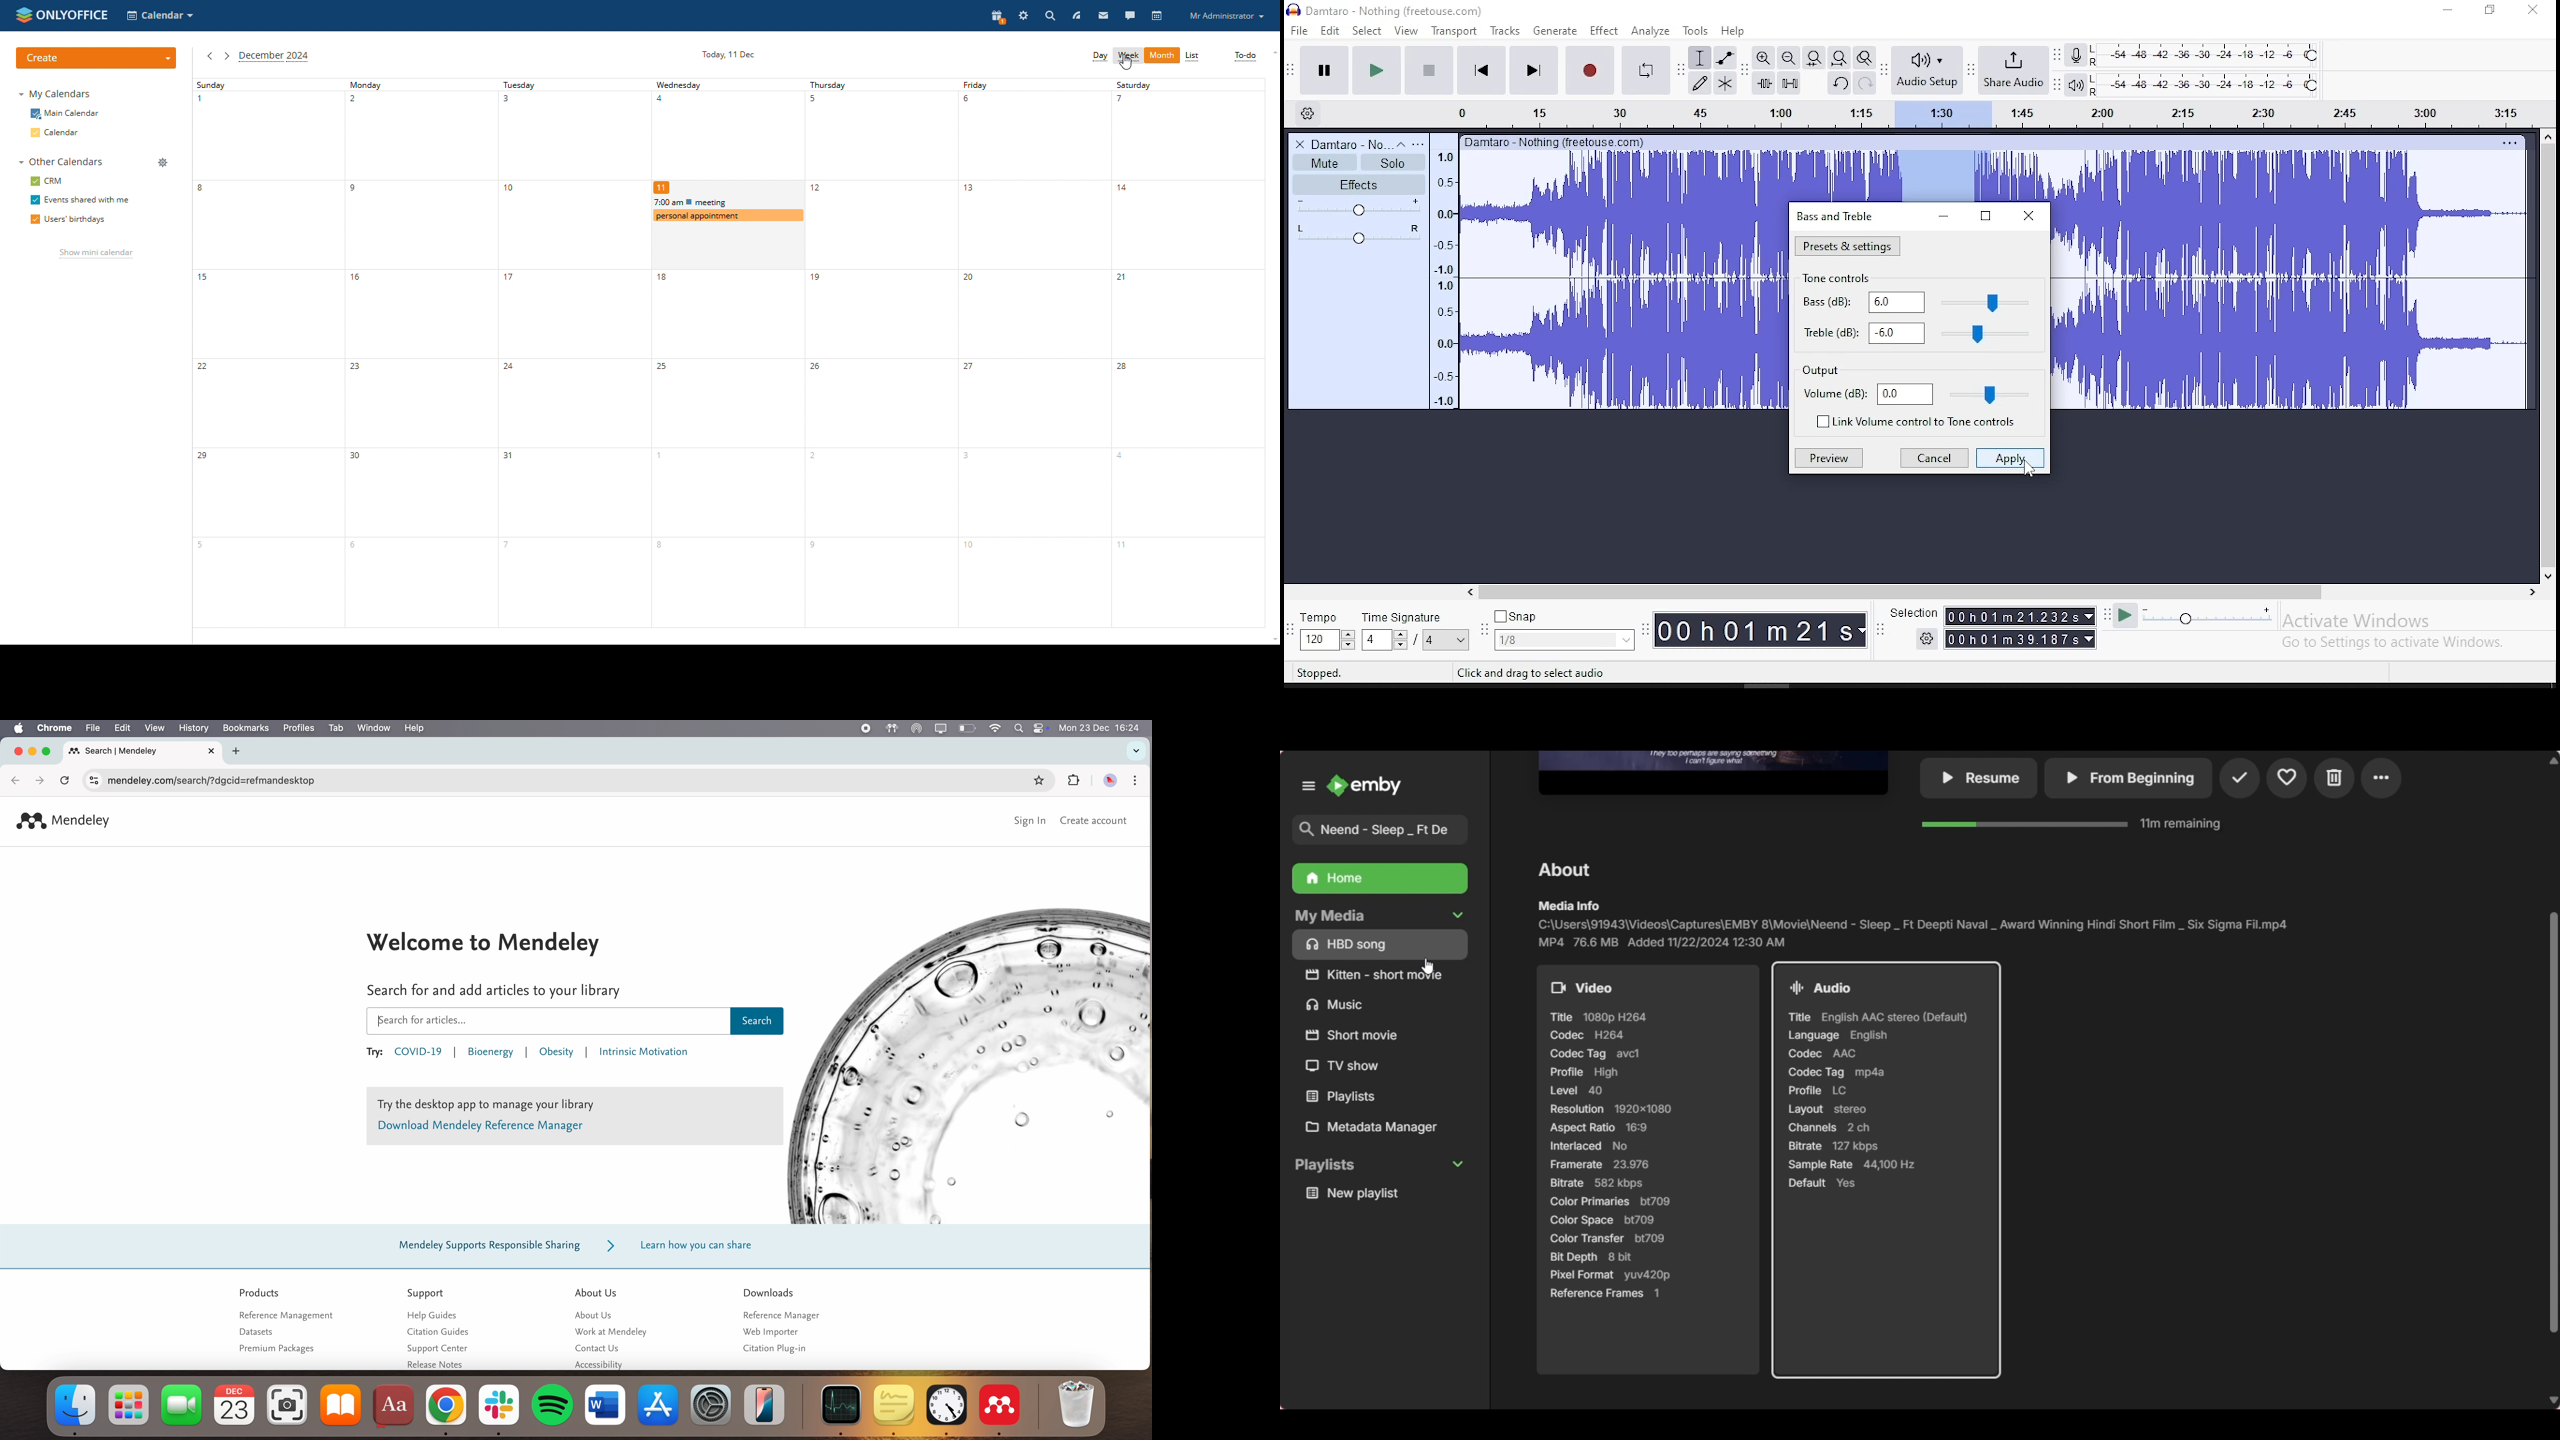 This screenshot has height=1456, width=2576. Describe the element at coordinates (2076, 54) in the screenshot. I see `record meter` at that location.